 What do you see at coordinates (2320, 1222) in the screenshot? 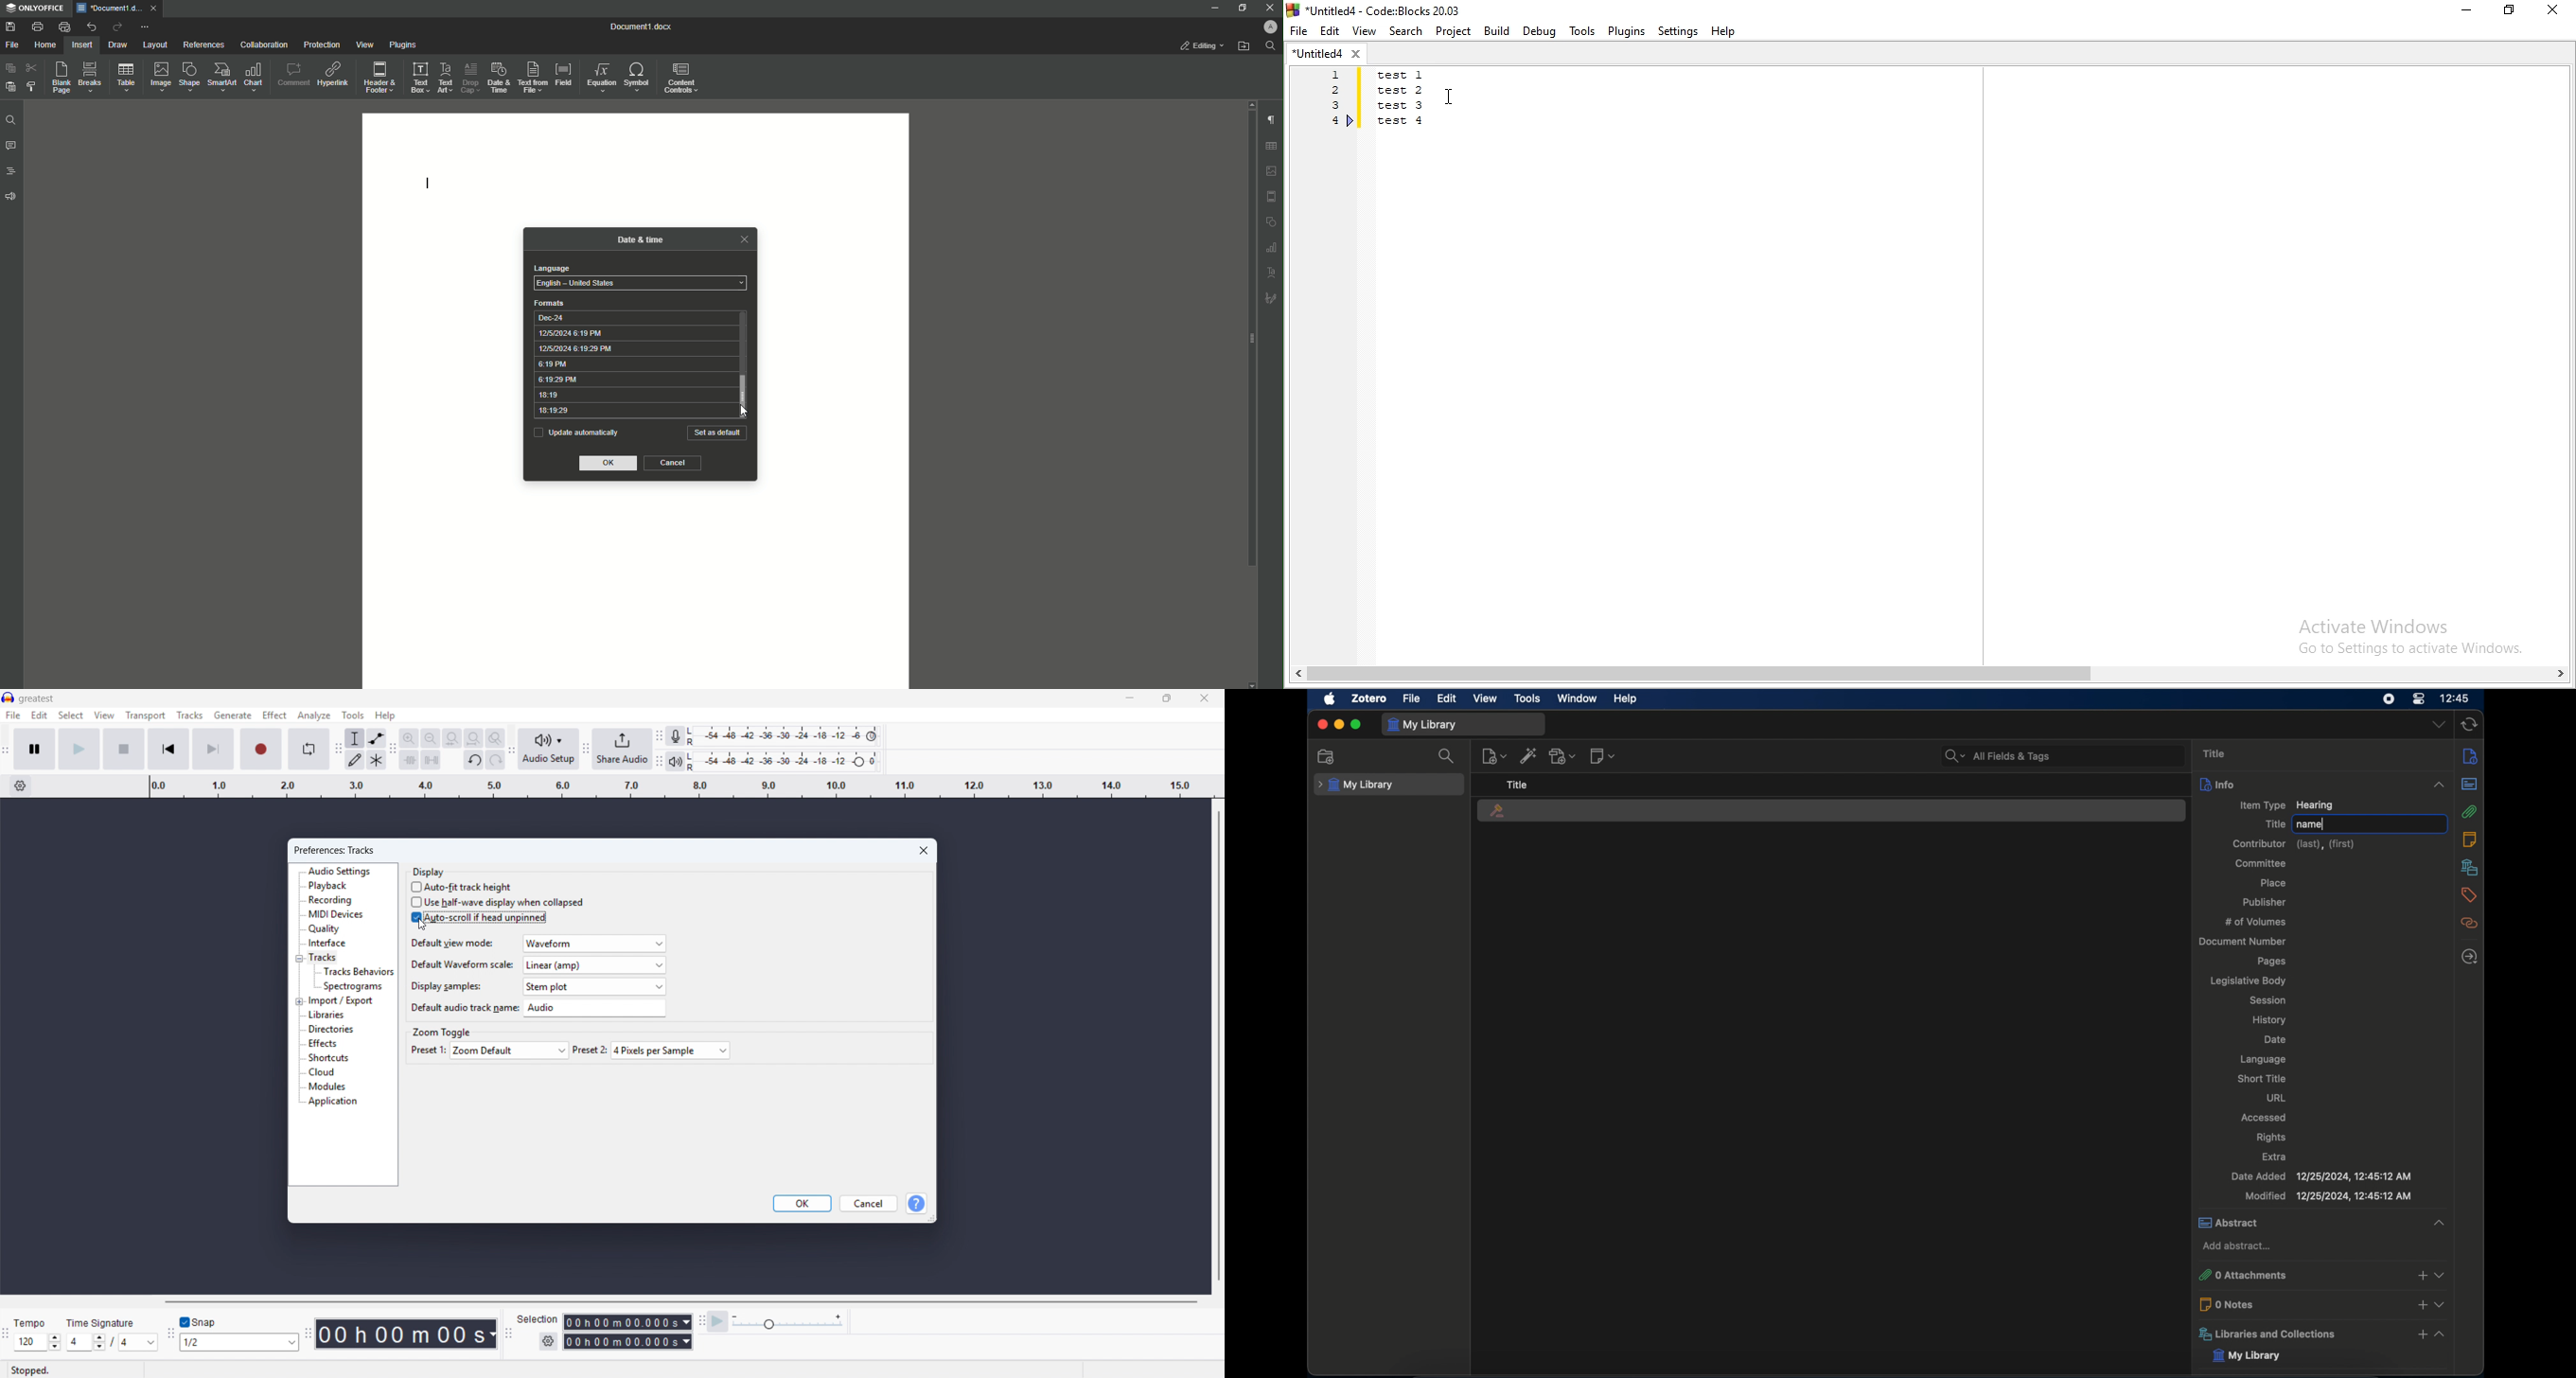
I see `abstract` at bounding box center [2320, 1222].